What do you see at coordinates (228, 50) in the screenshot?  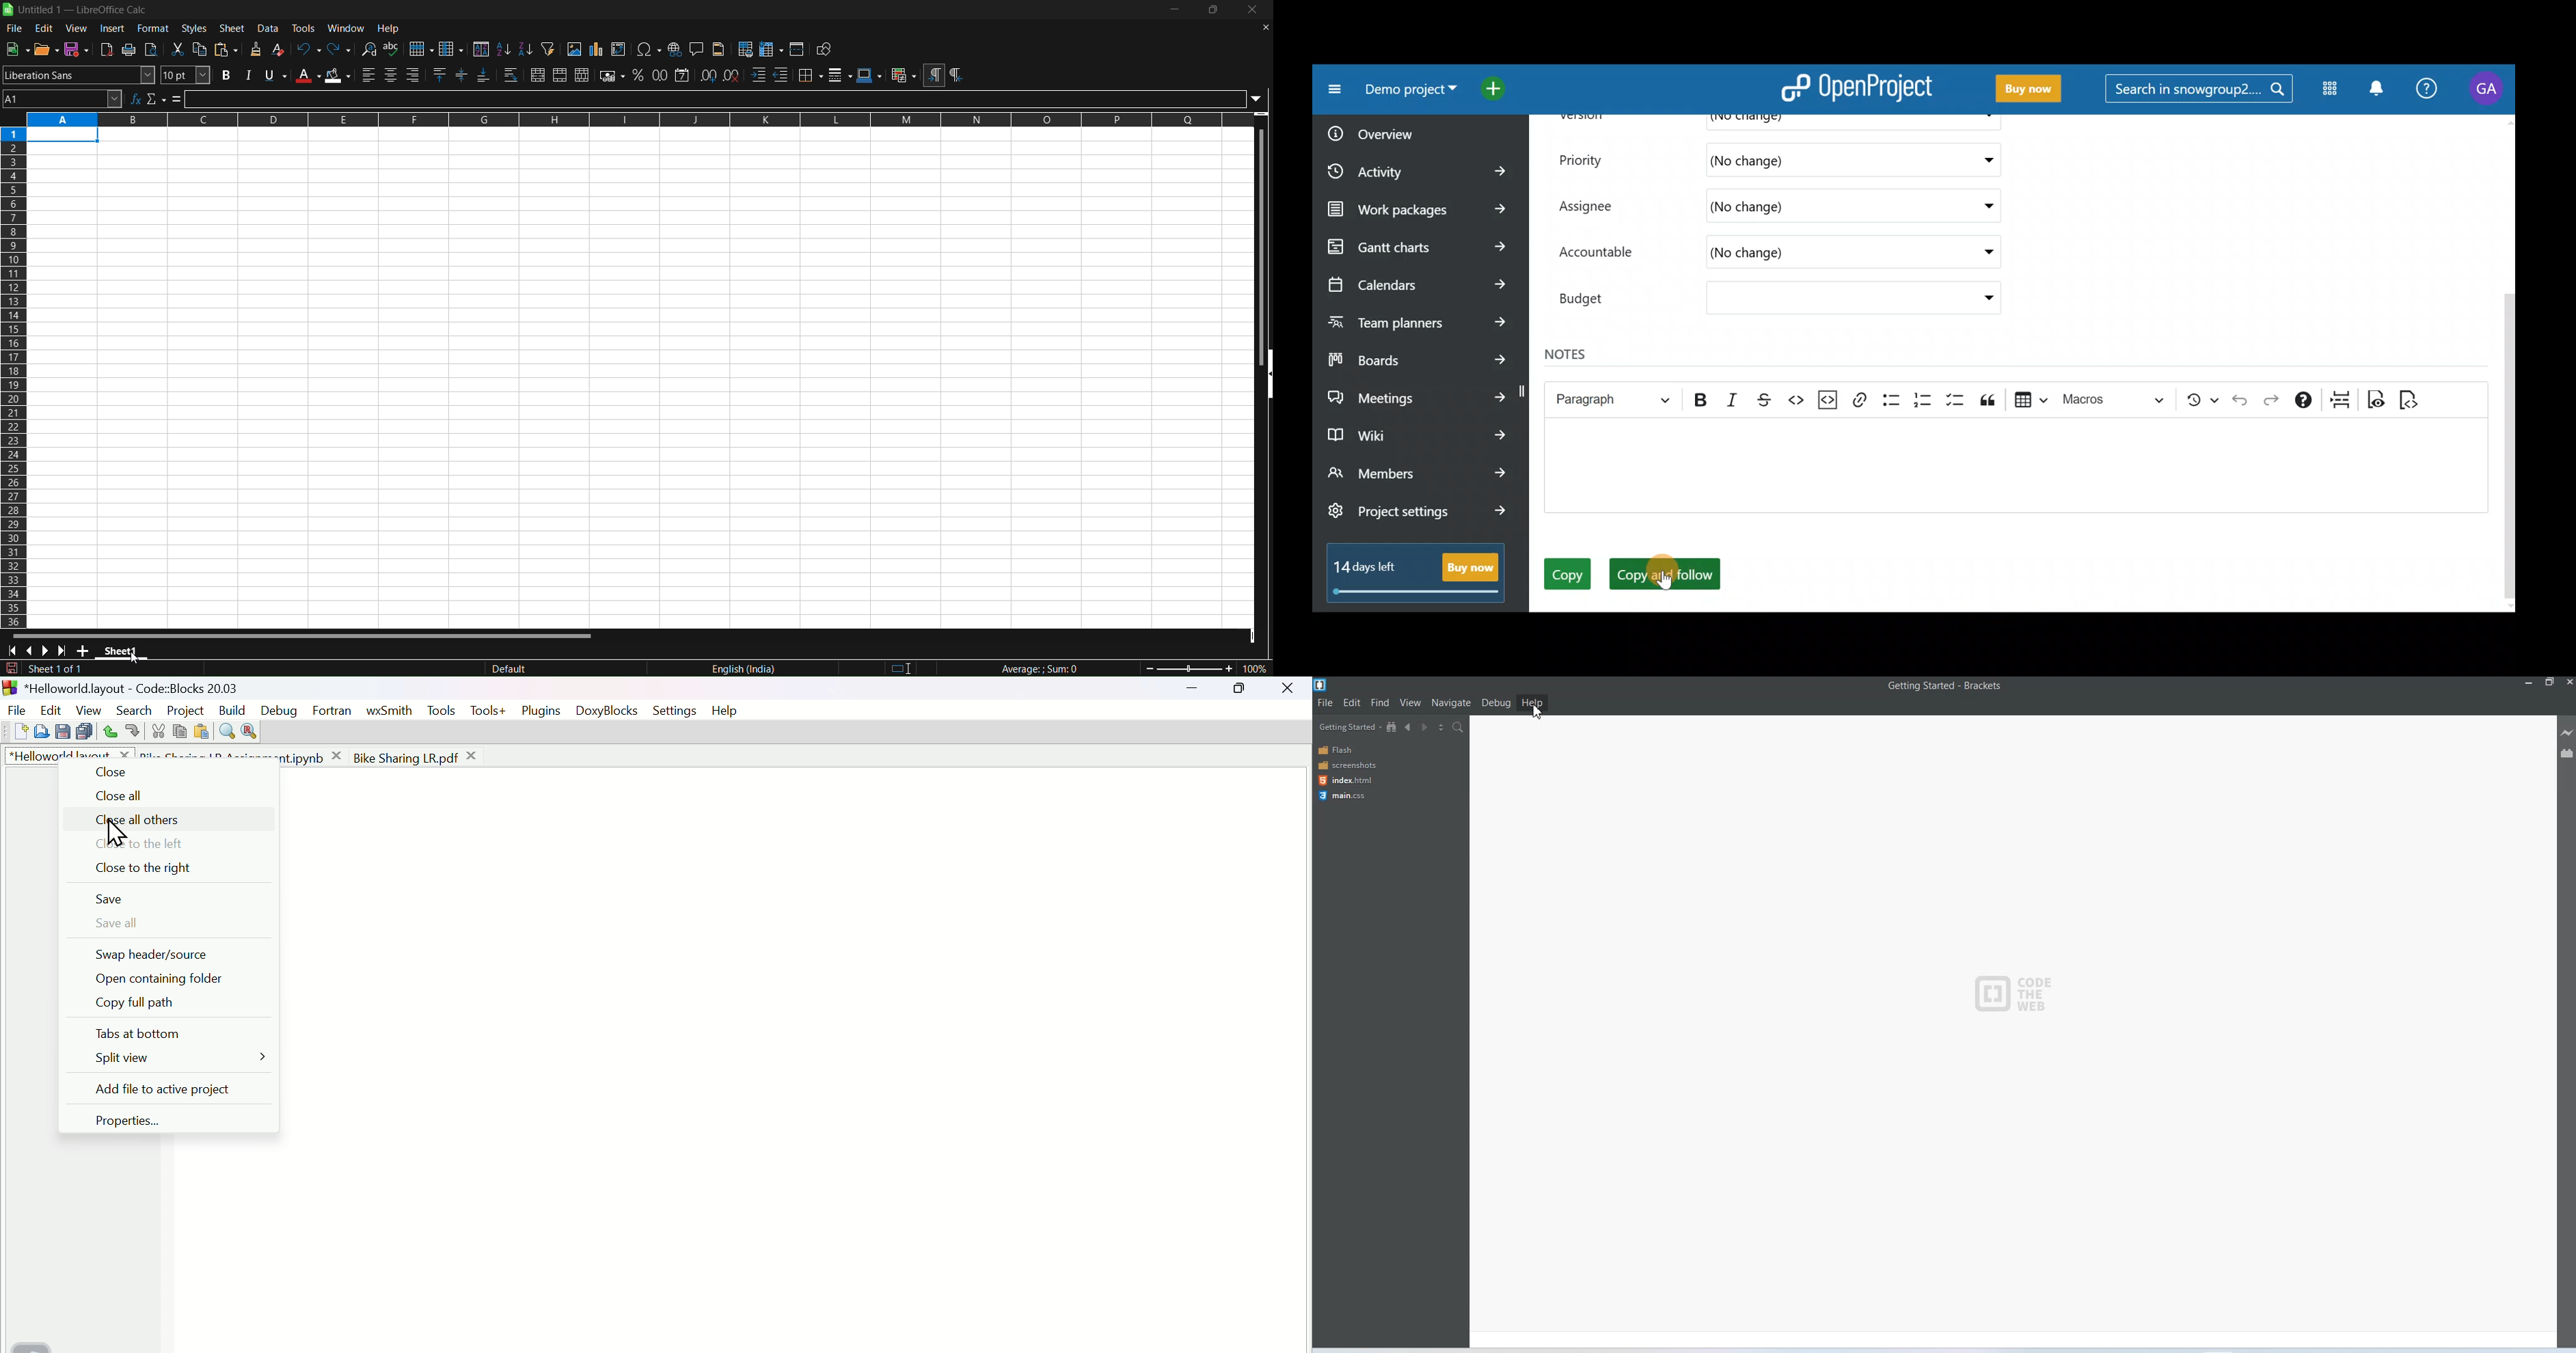 I see `paste` at bounding box center [228, 50].